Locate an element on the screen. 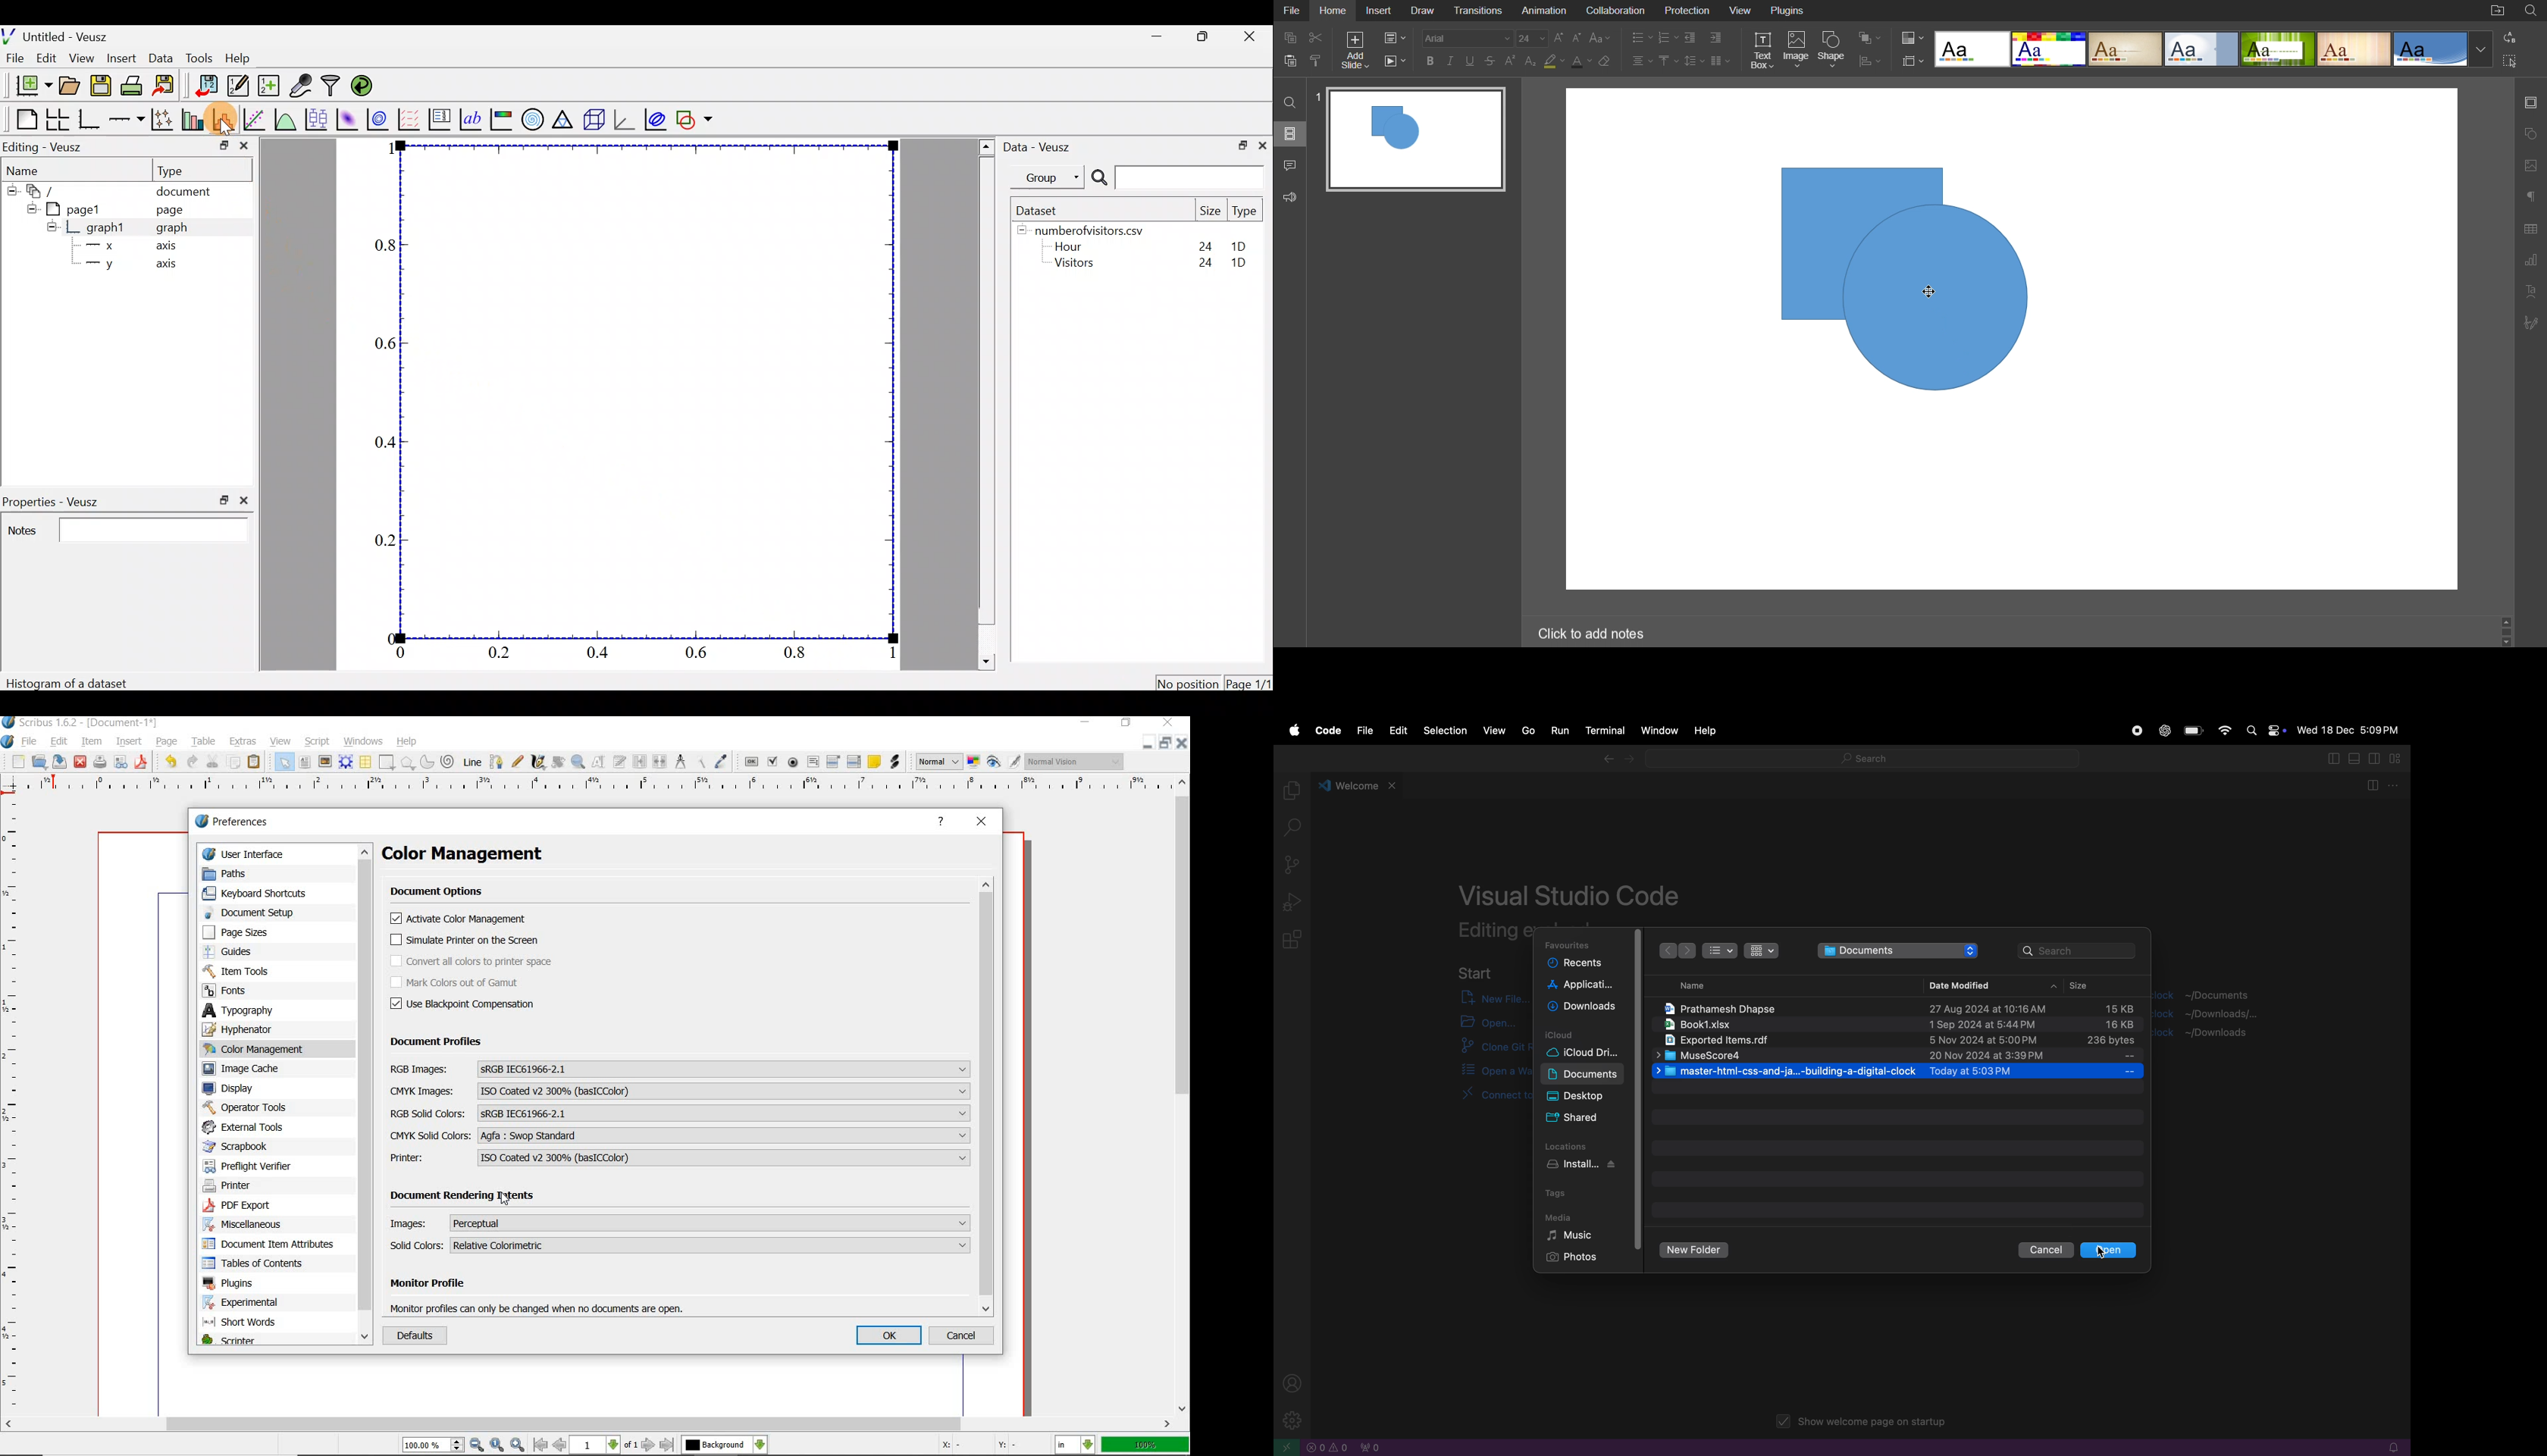 The height and width of the screenshot is (1456, 2548). media is located at coordinates (1558, 1217).